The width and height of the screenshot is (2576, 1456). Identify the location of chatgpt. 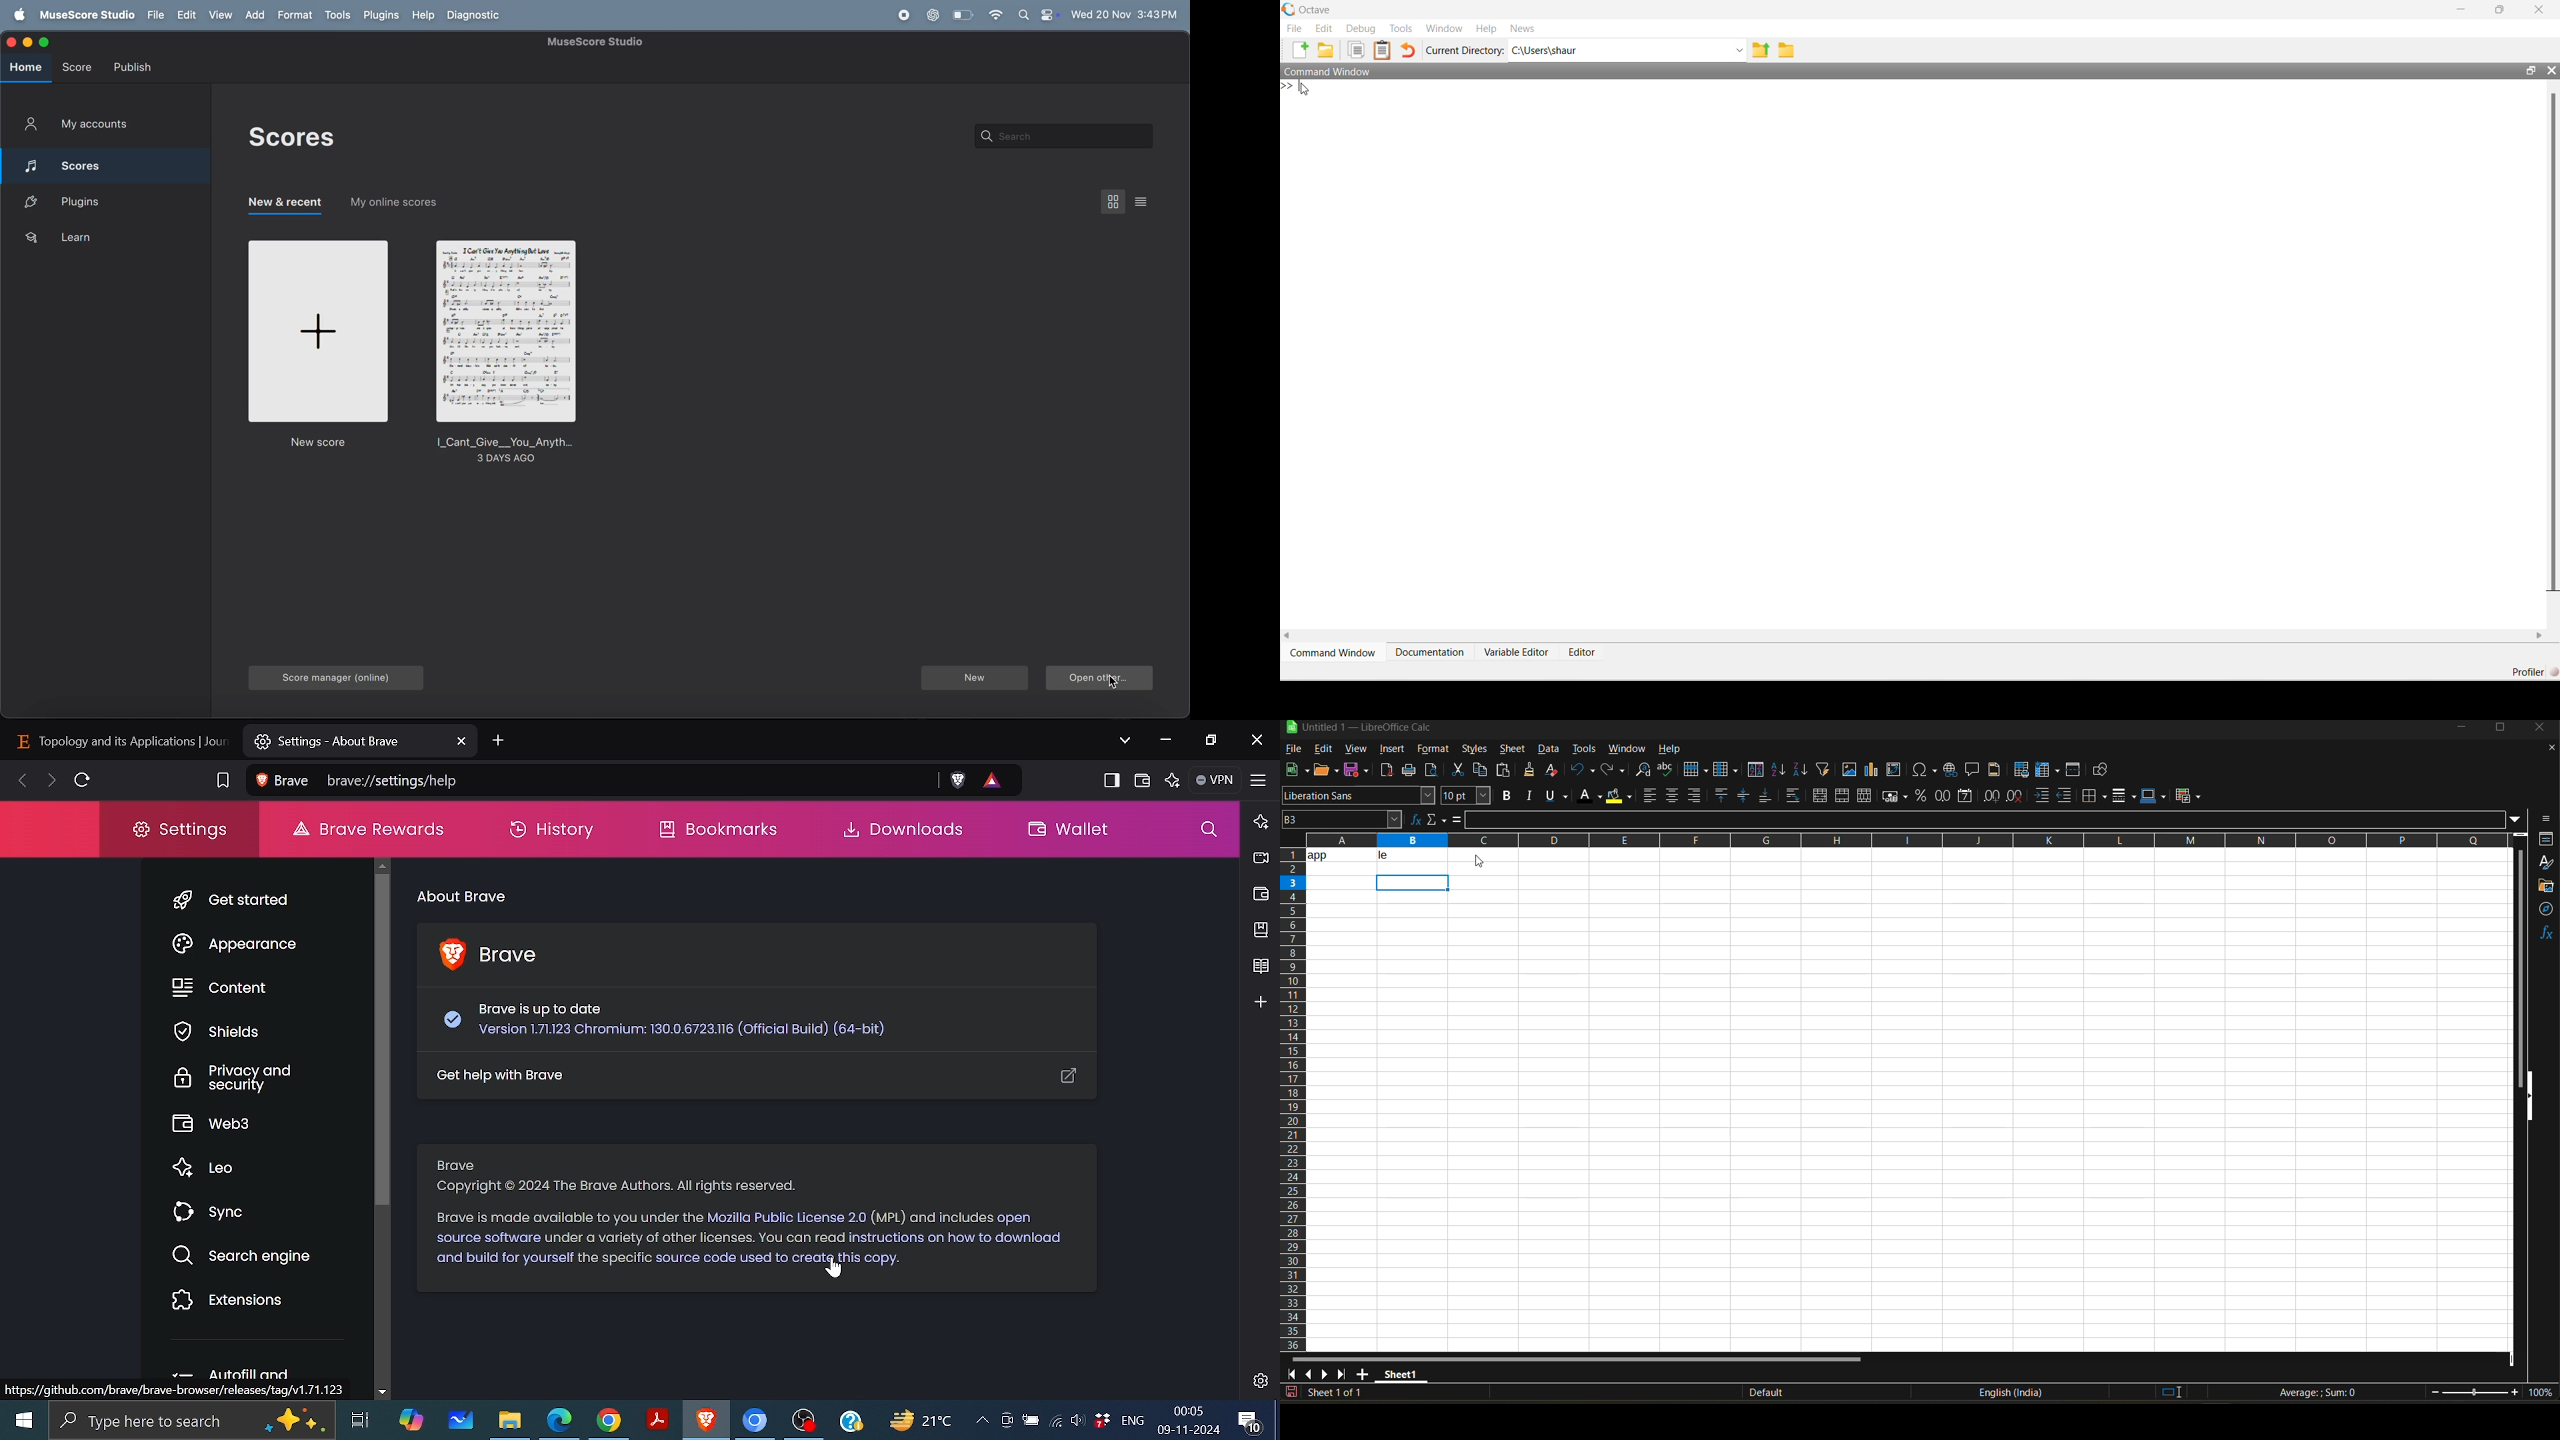
(931, 15).